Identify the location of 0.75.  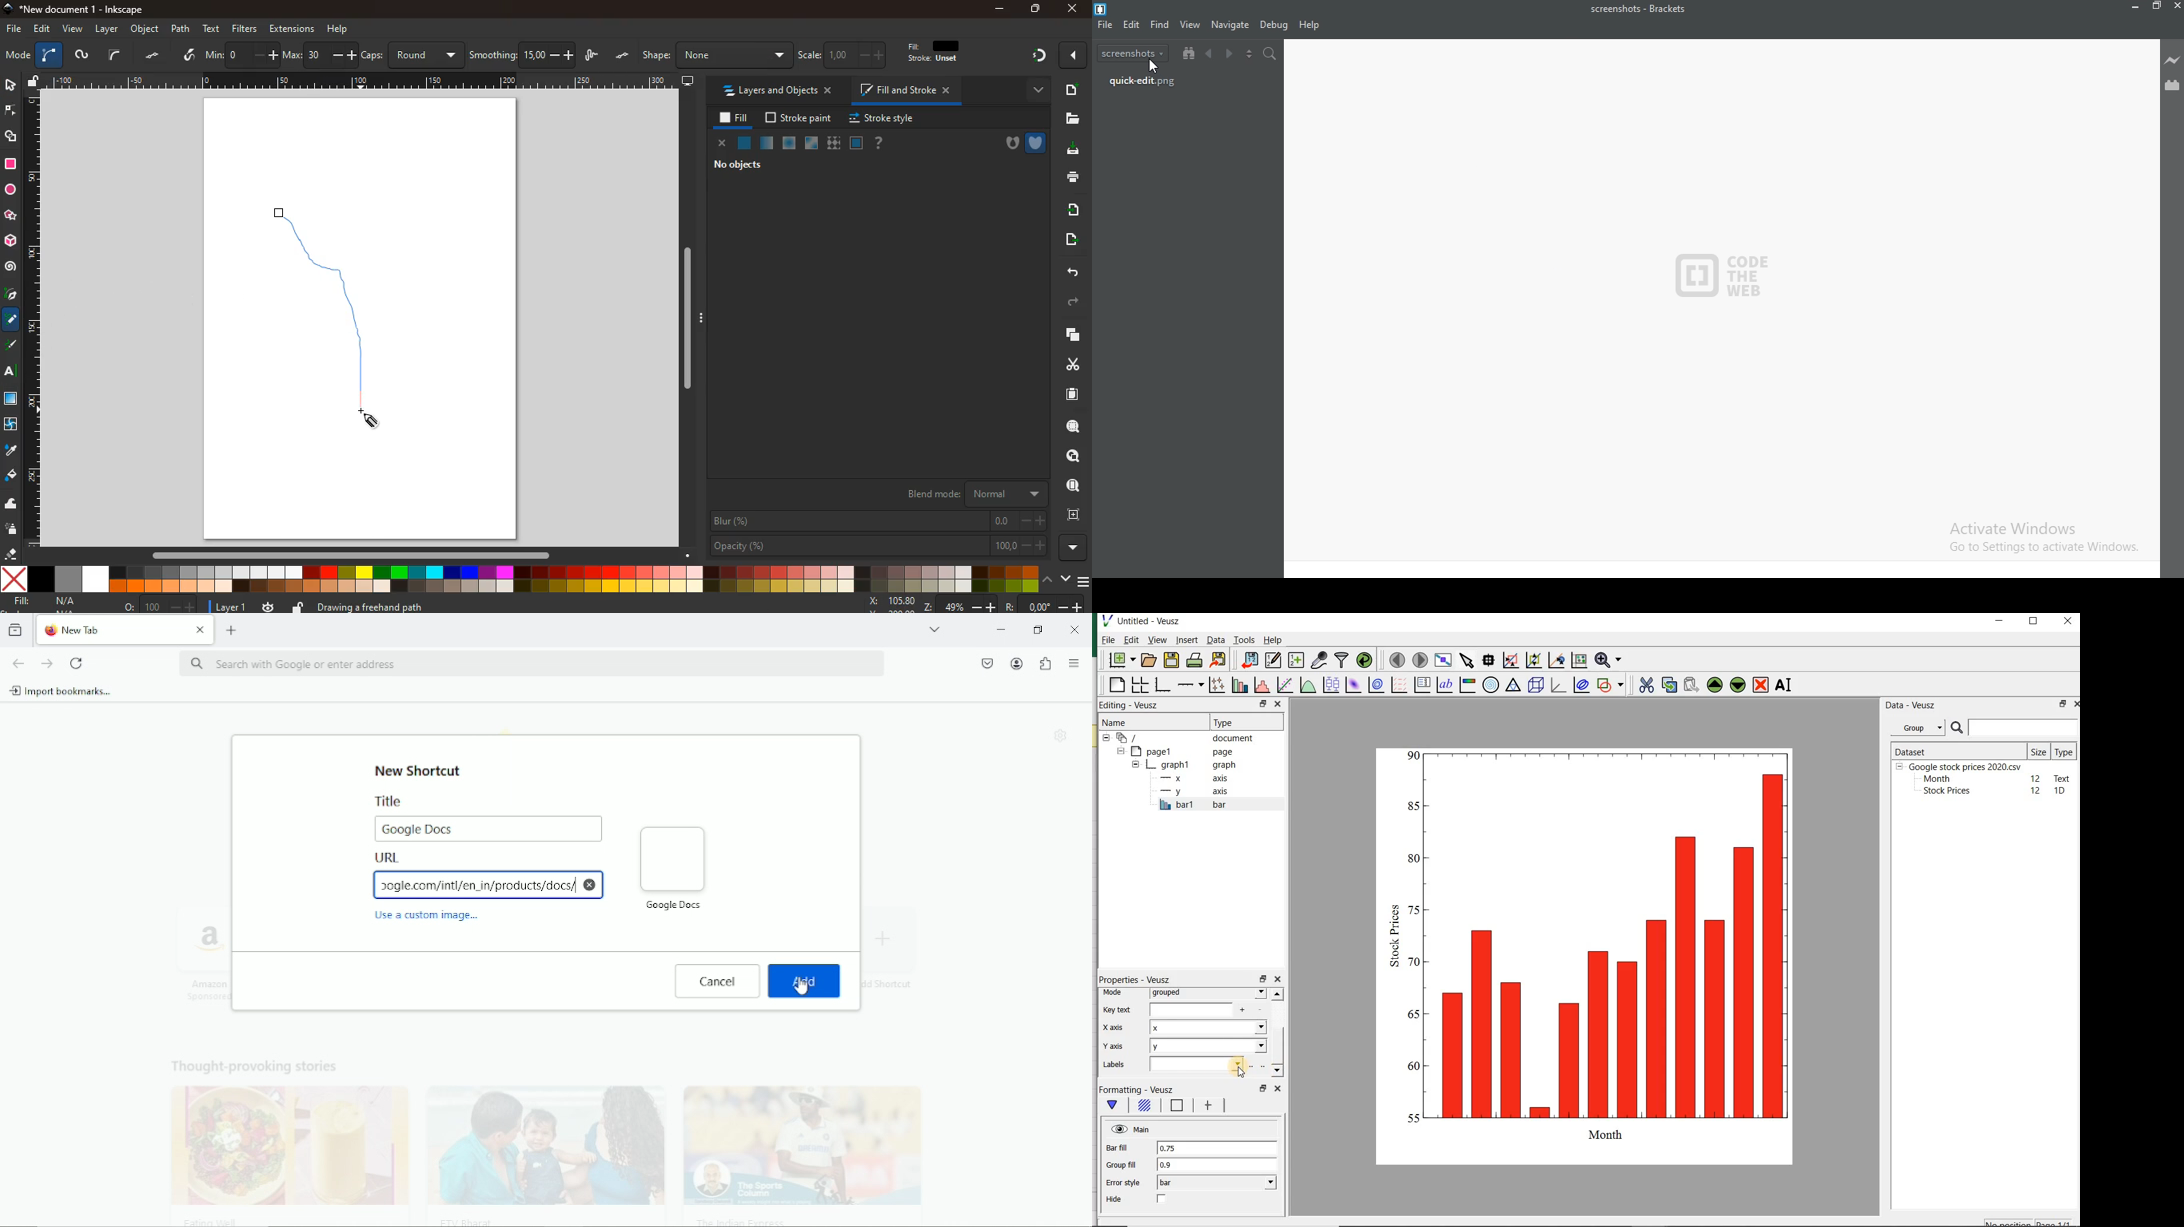
(1218, 1148).